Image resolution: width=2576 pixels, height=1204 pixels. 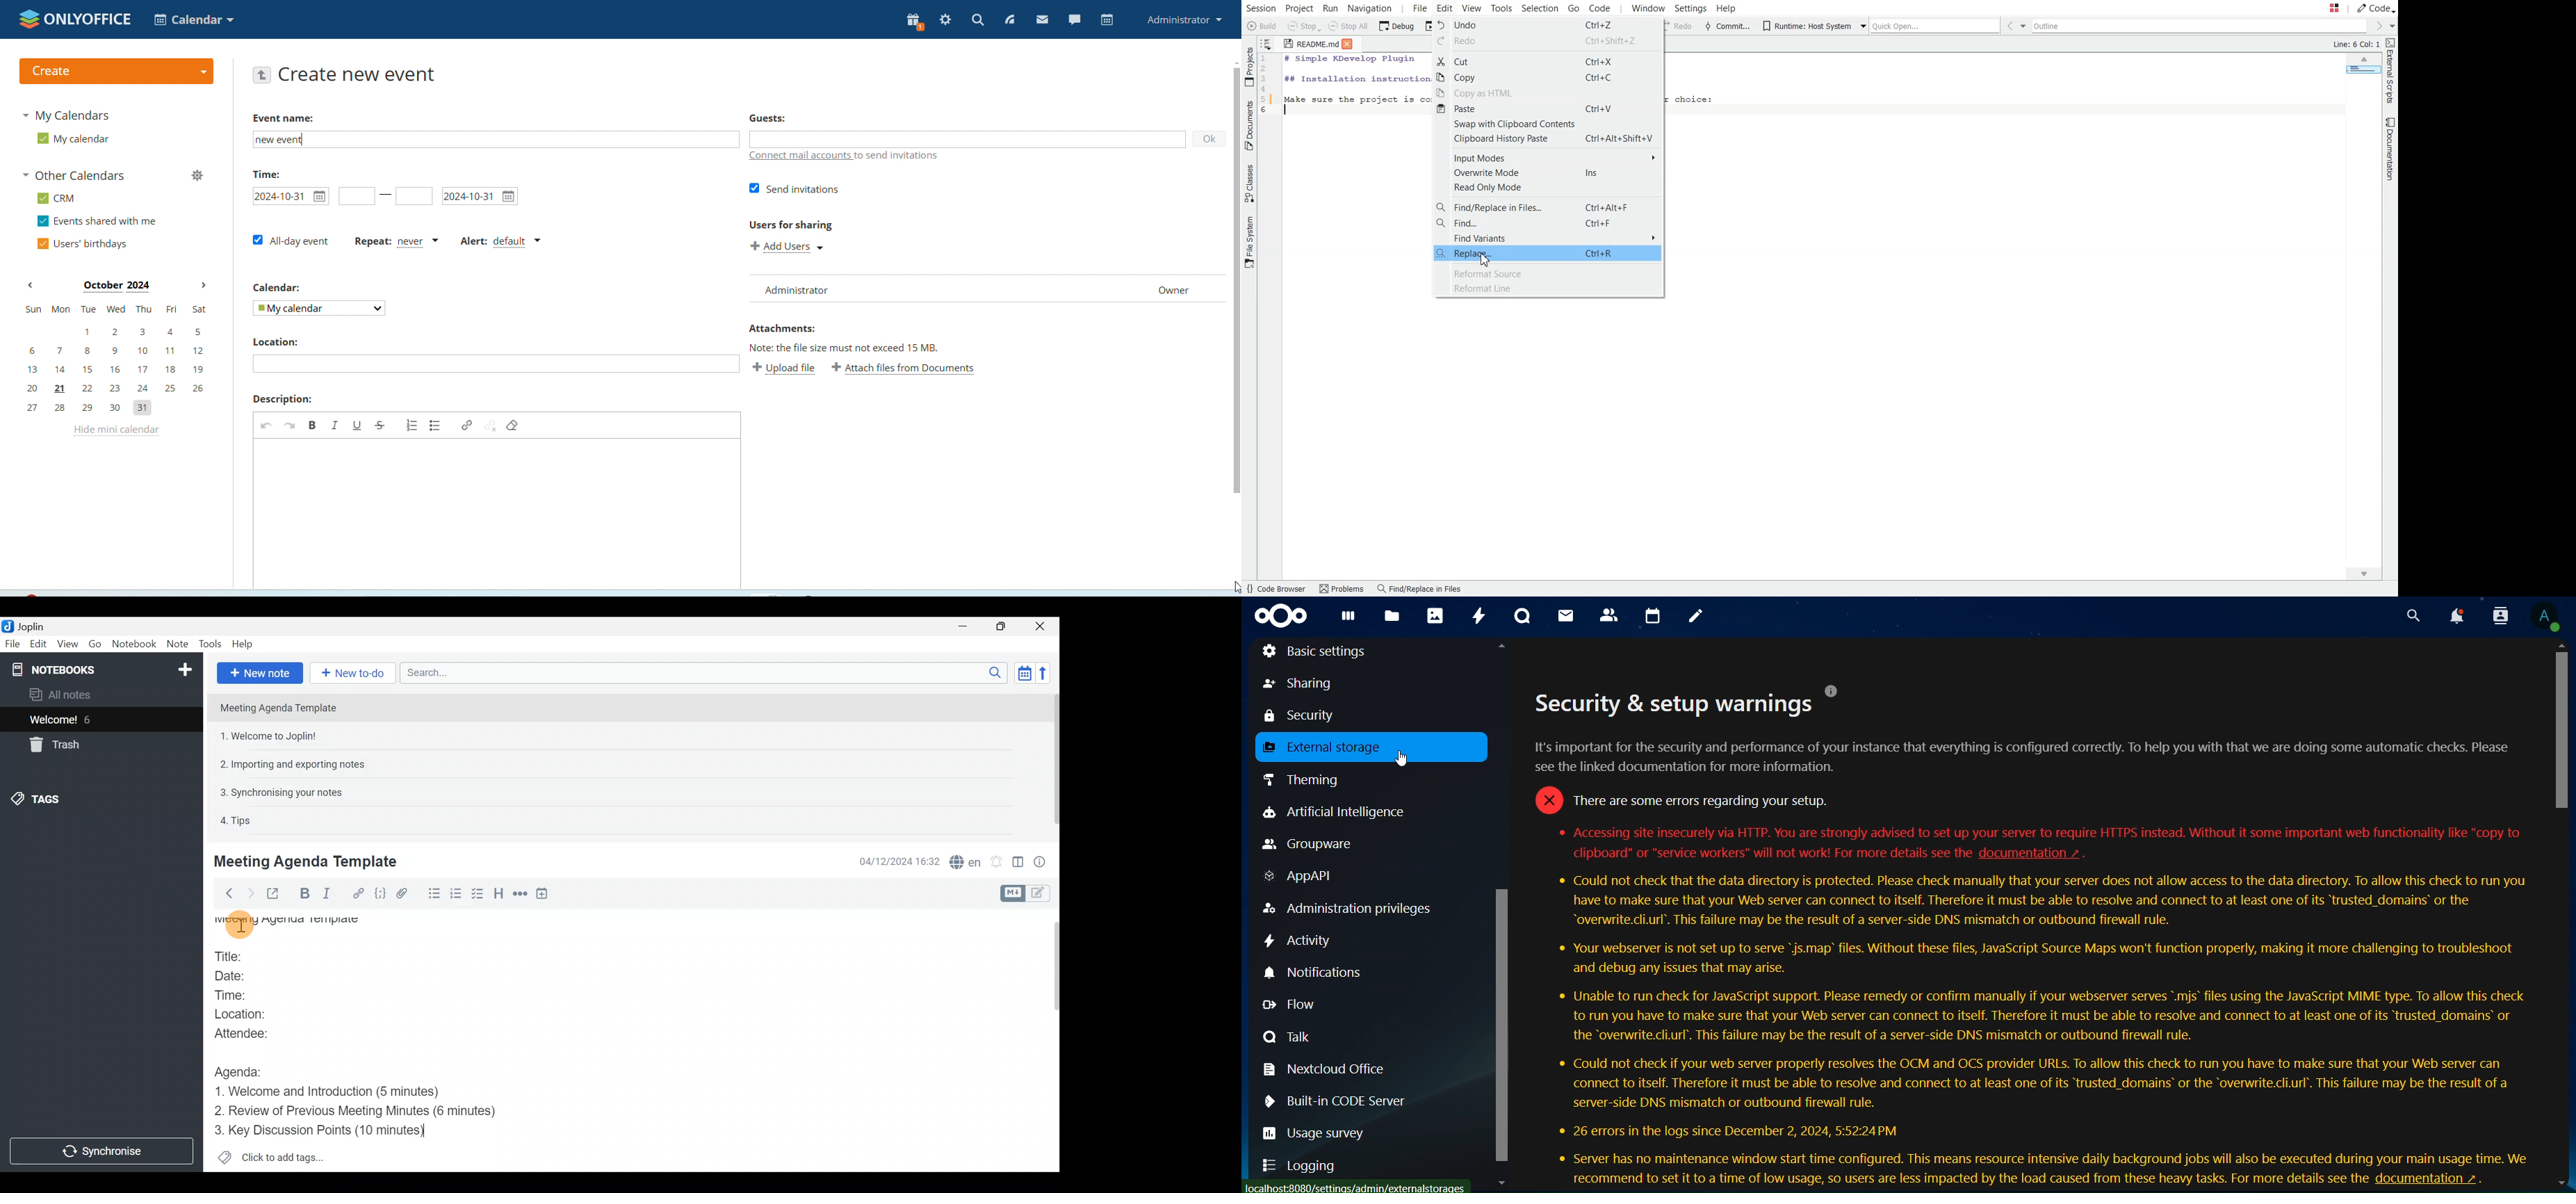 What do you see at coordinates (282, 140) in the screenshot?
I see `new event` at bounding box center [282, 140].